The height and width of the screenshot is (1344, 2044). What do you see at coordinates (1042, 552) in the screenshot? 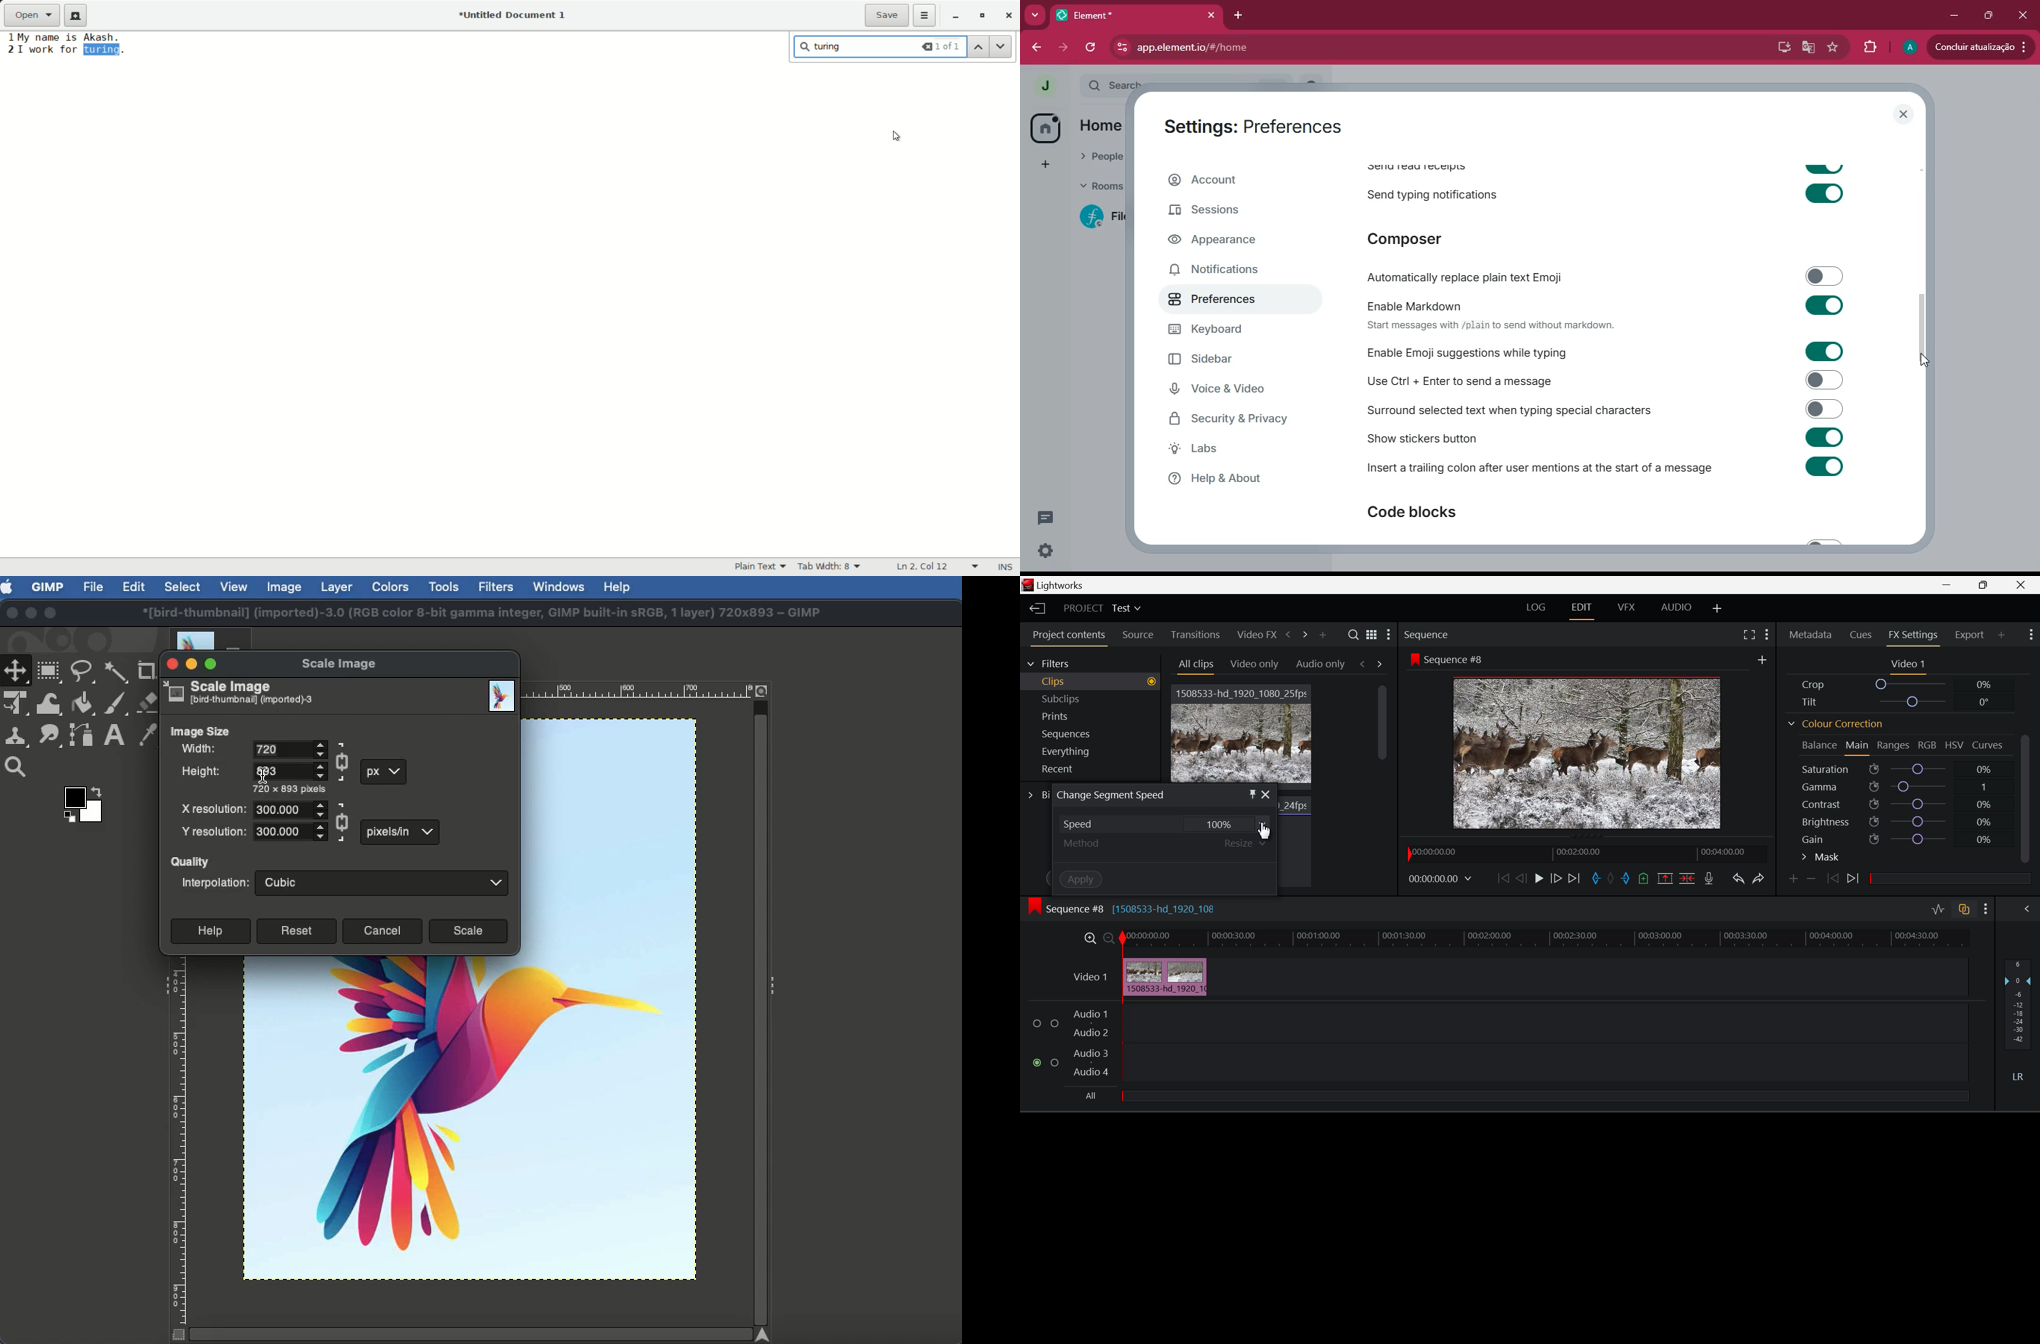
I see `settings` at bounding box center [1042, 552].